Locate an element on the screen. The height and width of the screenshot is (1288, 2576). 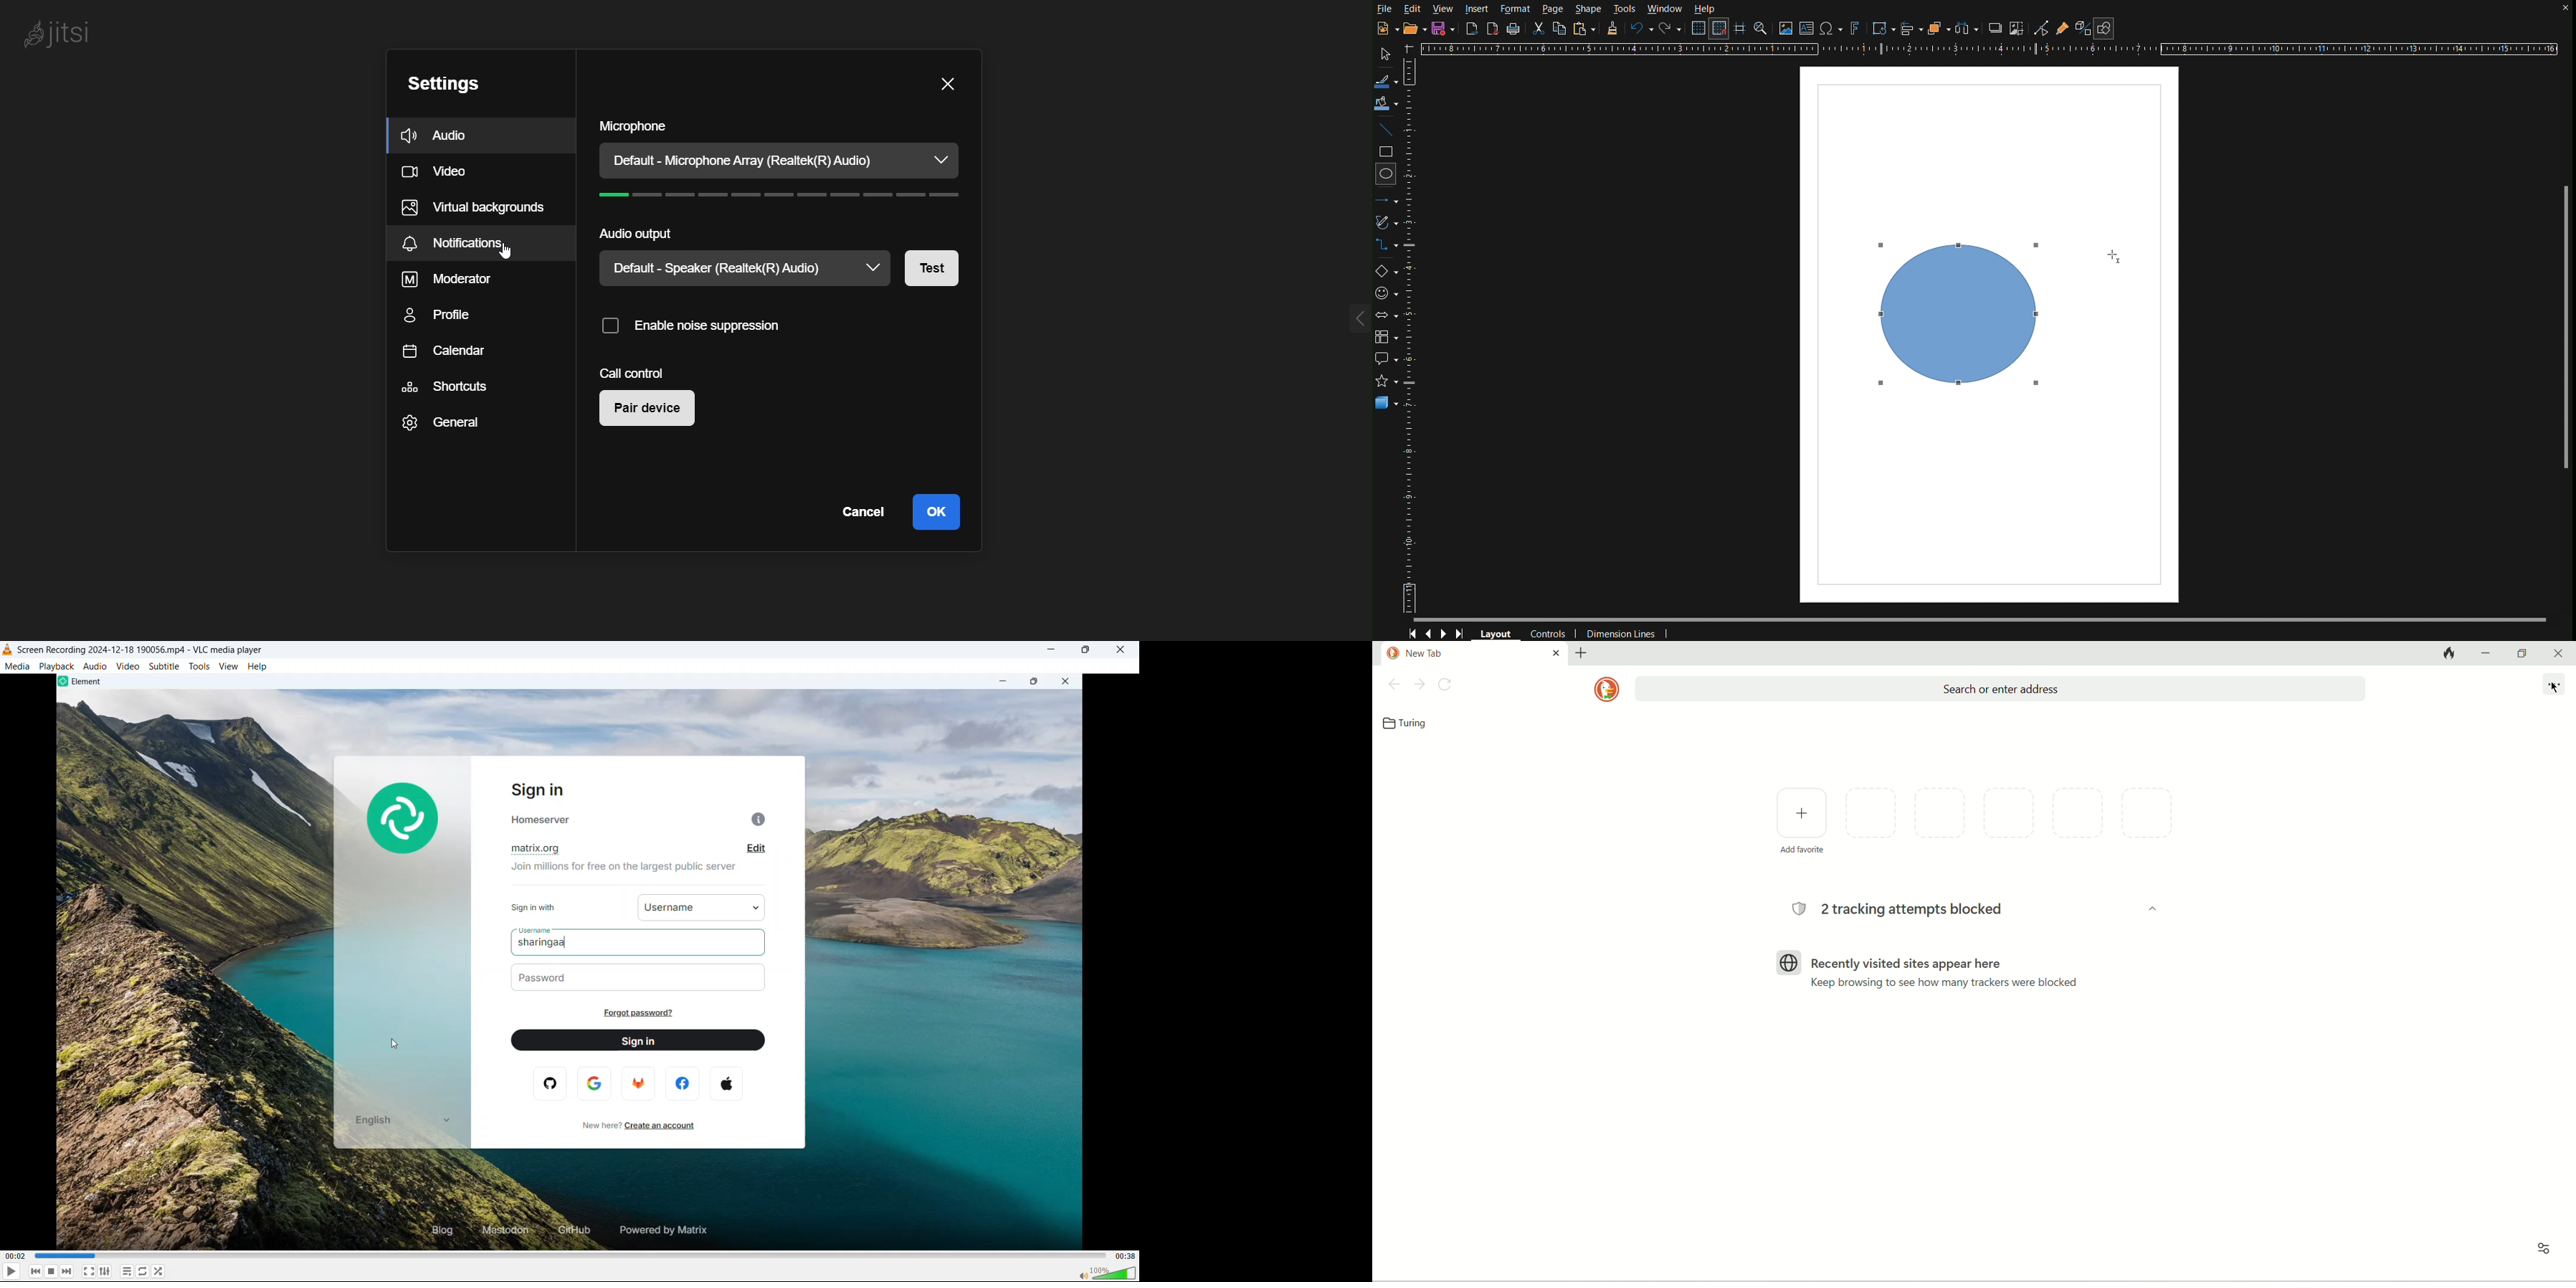
Page is located at coordinates (1554, 9).